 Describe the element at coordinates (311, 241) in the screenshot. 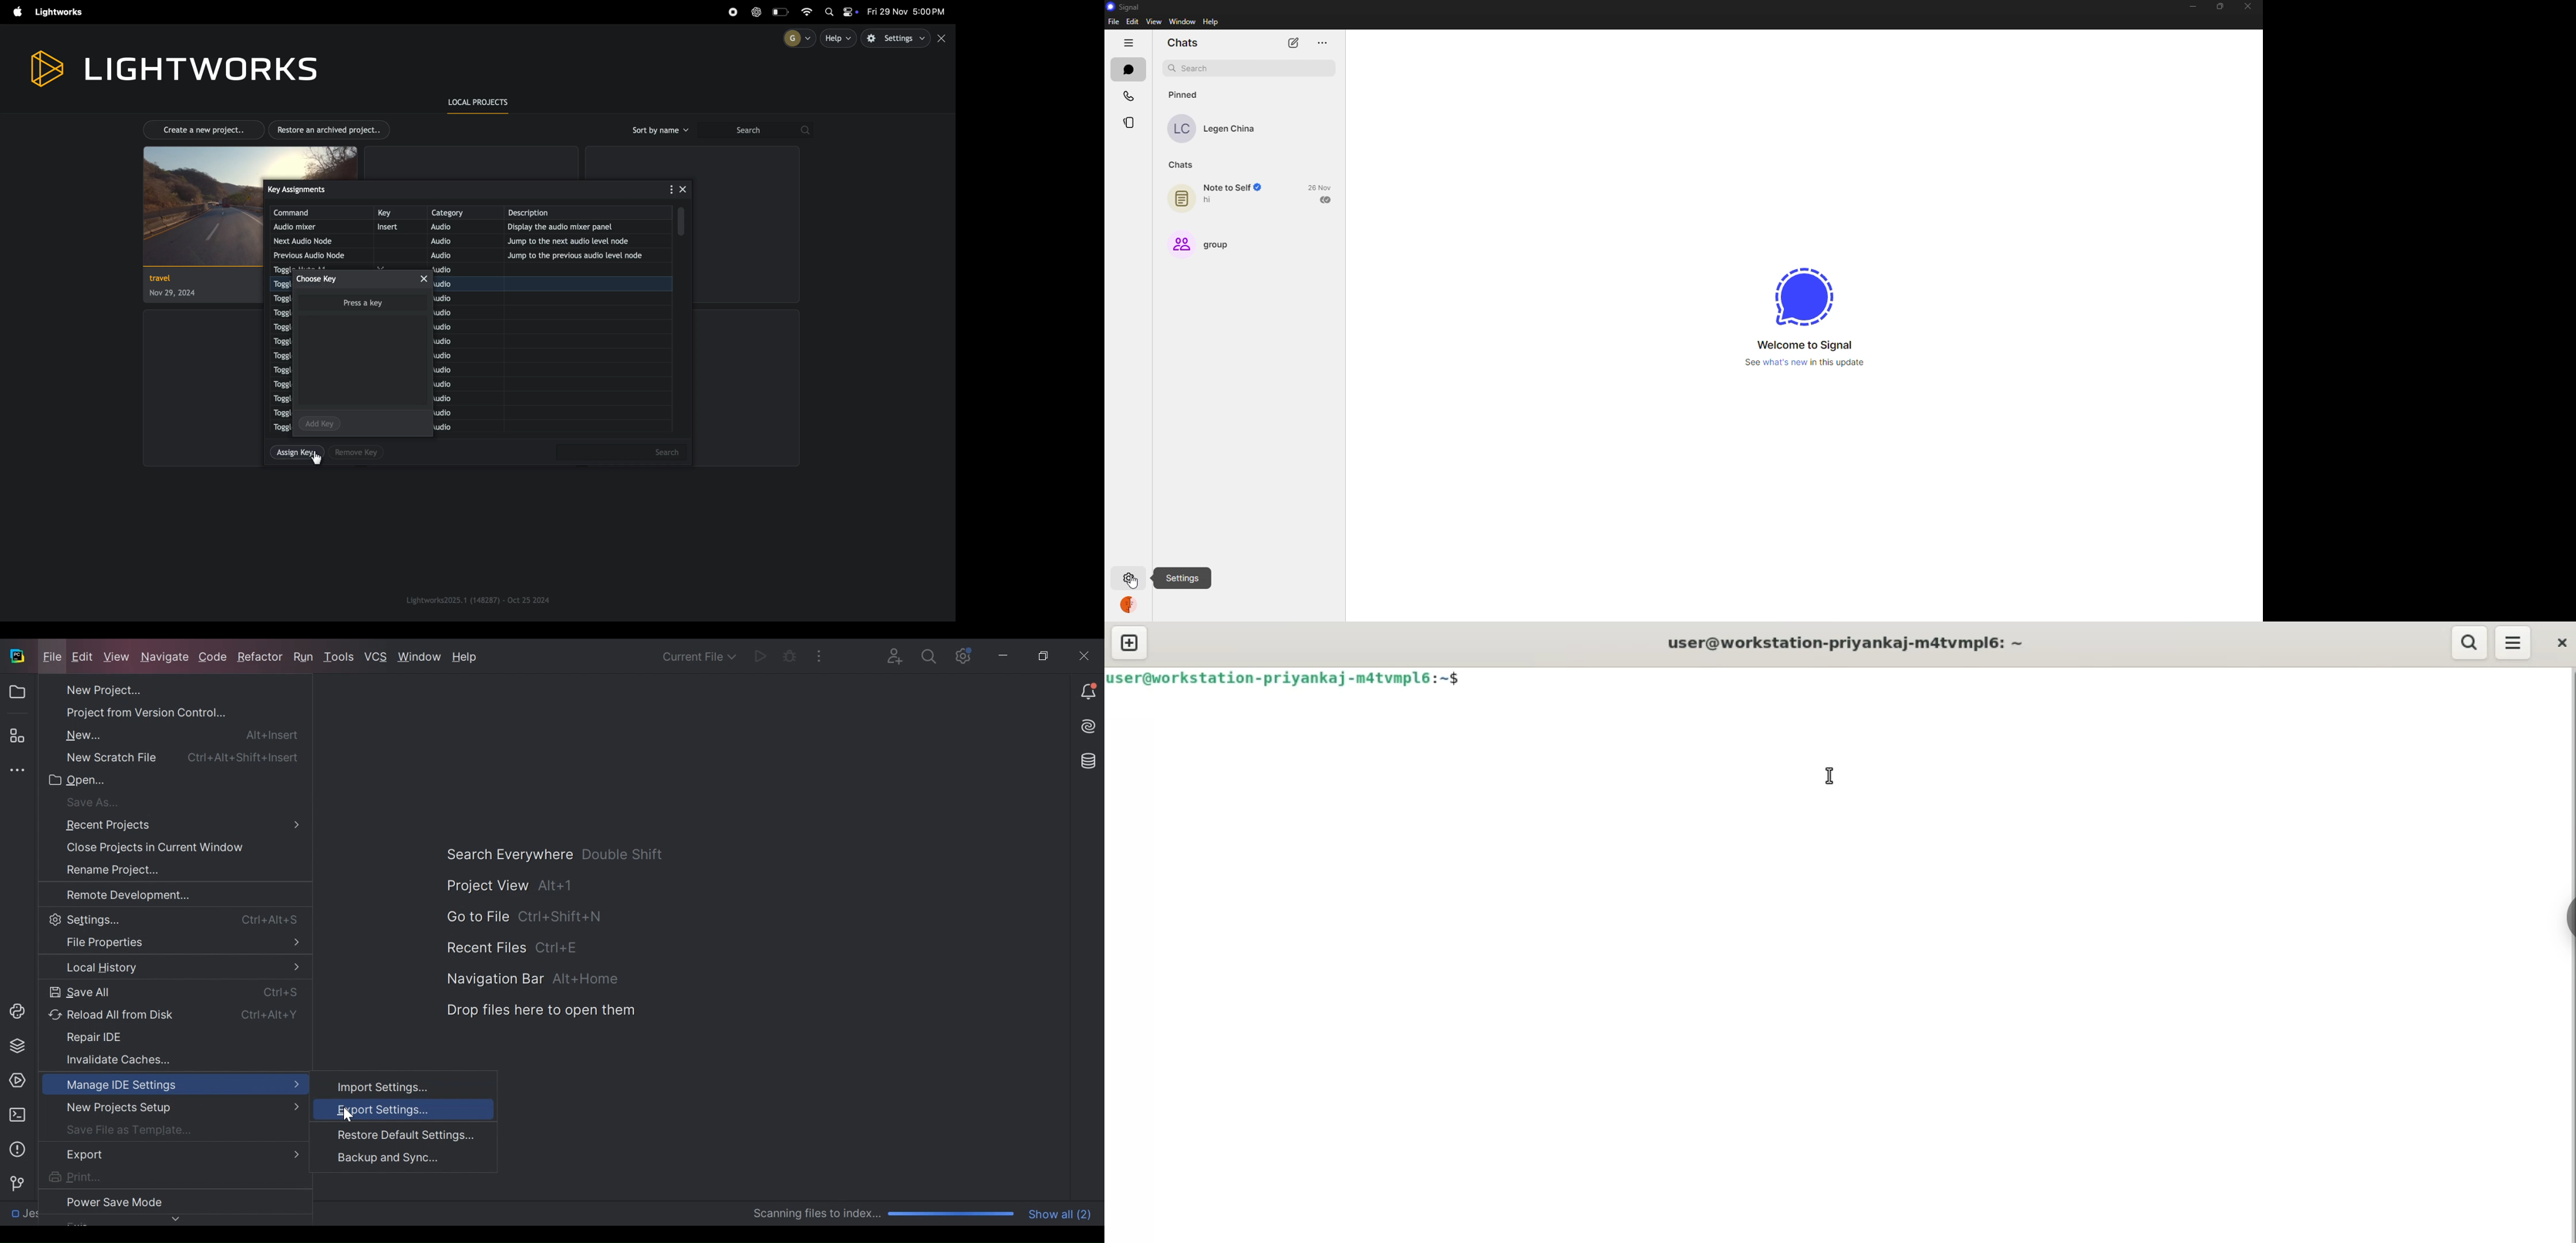

I see `next audio node` at that location.